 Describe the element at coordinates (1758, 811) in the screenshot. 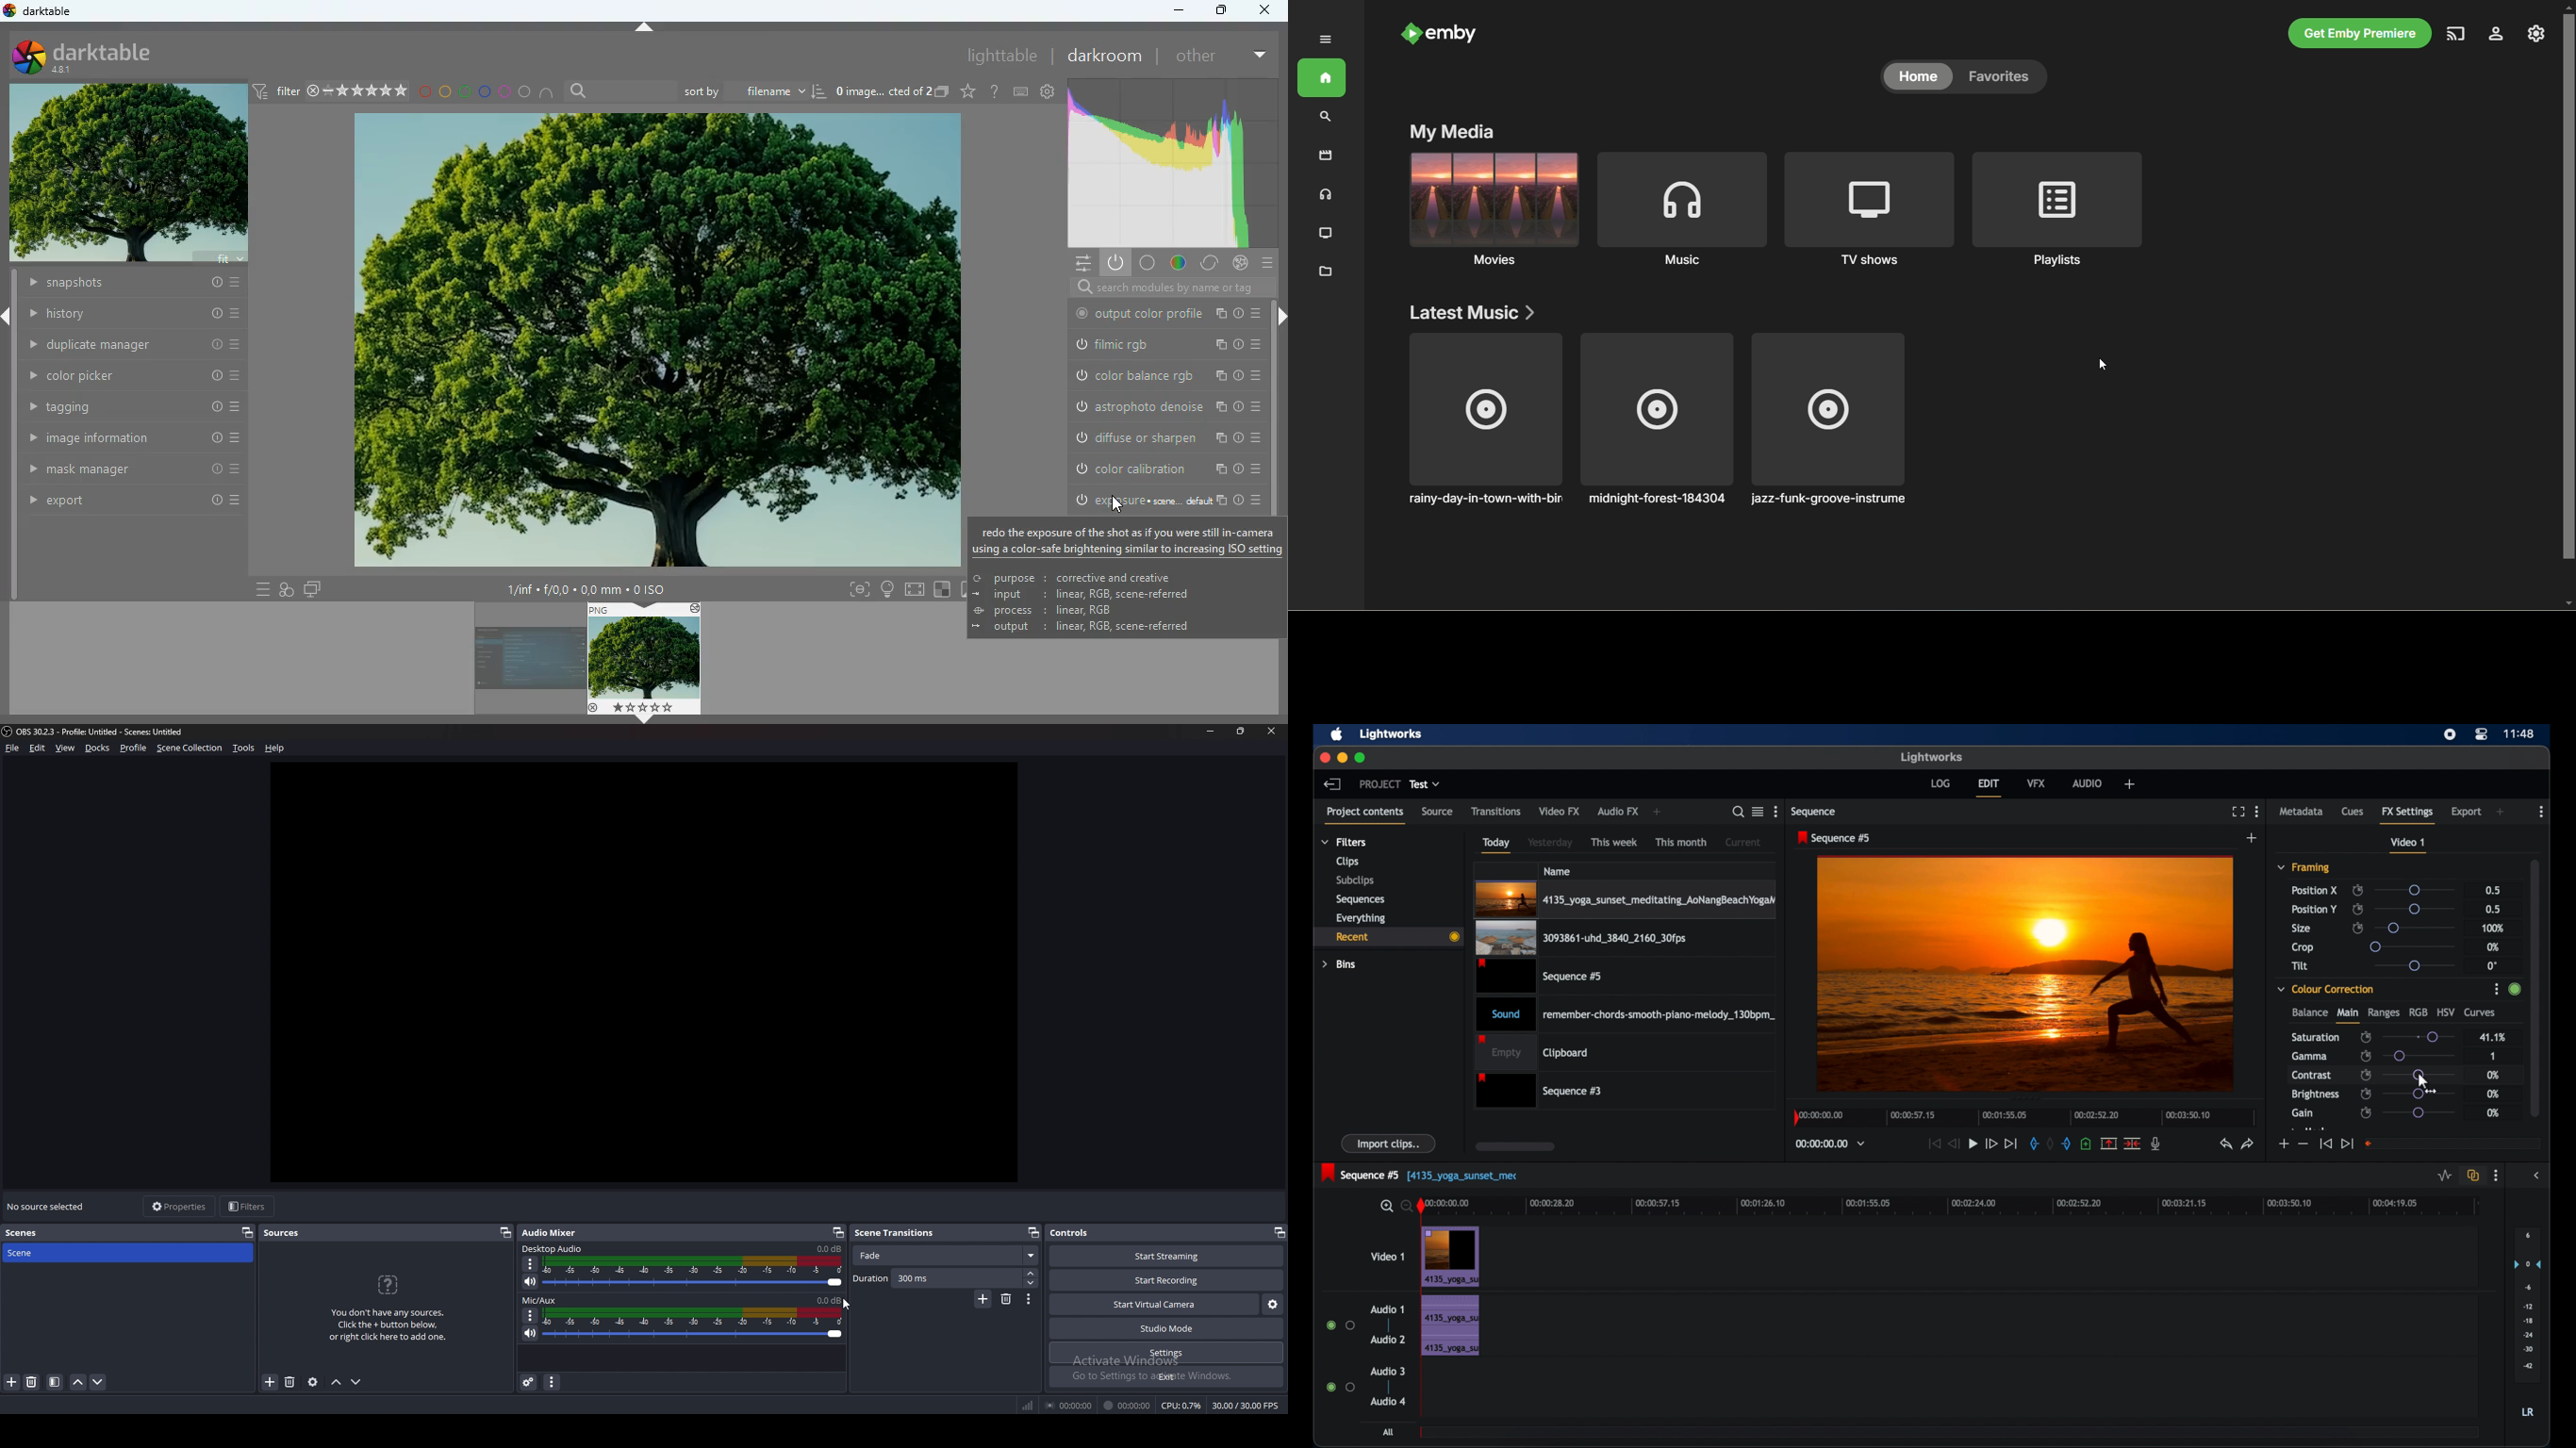

I see `toggle list or tile view` at that location.